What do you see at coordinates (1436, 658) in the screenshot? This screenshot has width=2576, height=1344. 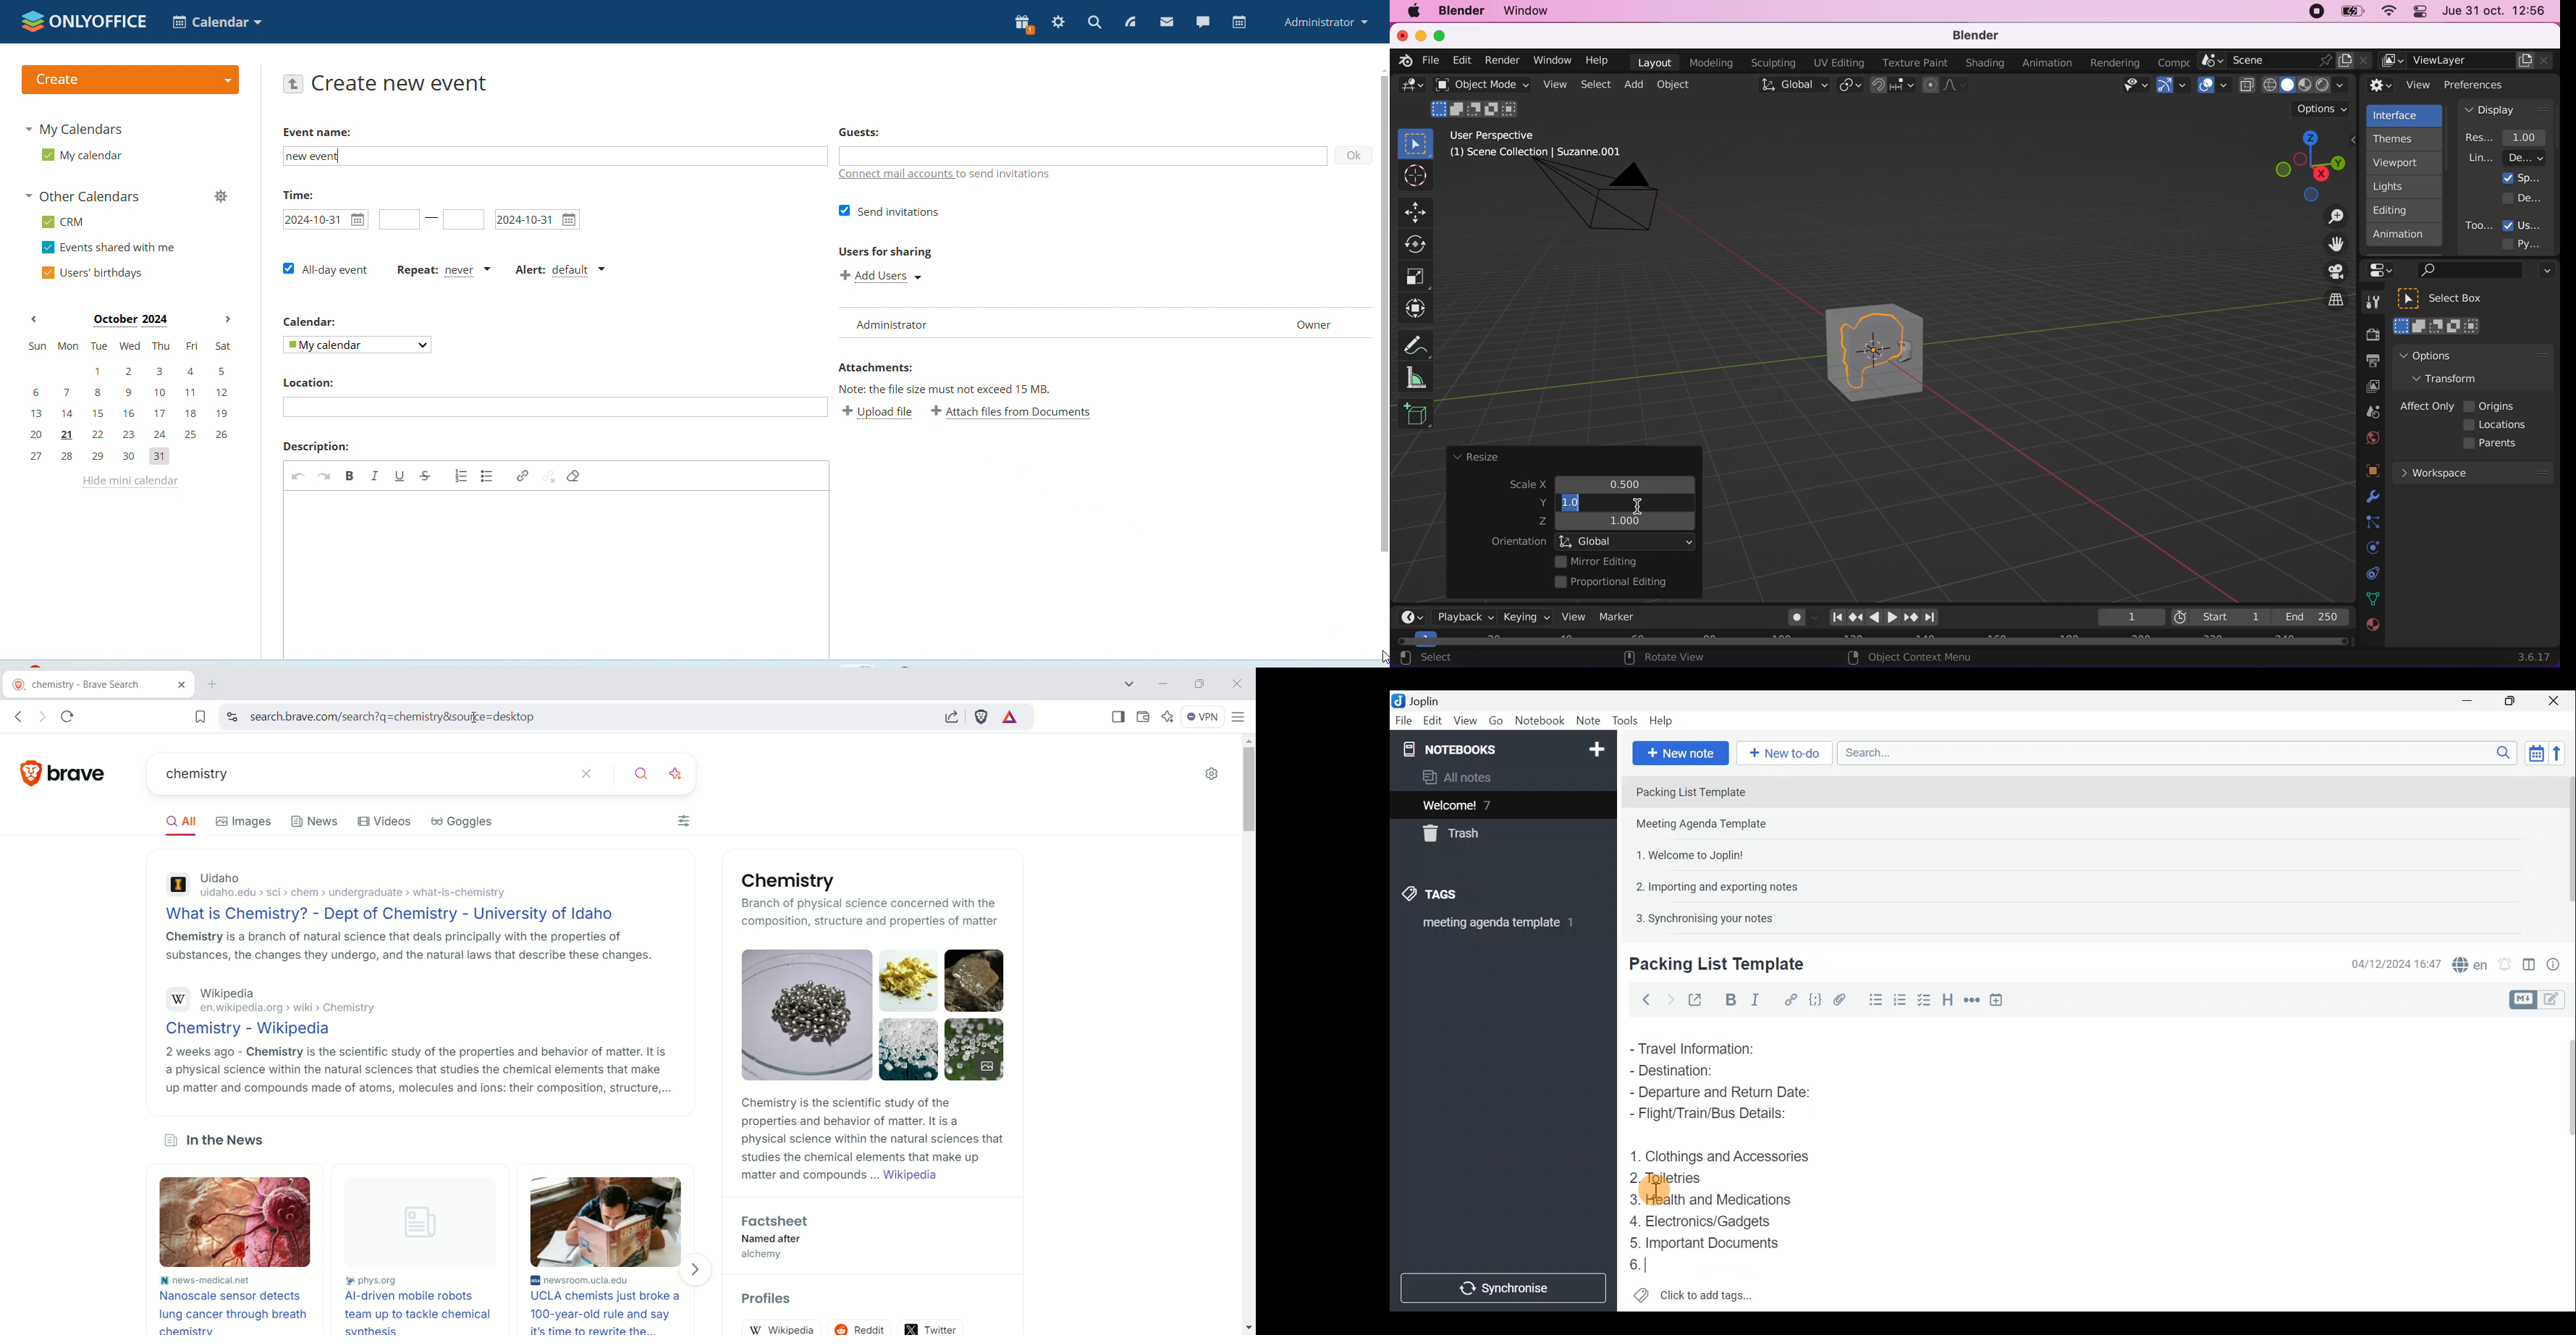 I see `select` at bounding box center [1436, 658].